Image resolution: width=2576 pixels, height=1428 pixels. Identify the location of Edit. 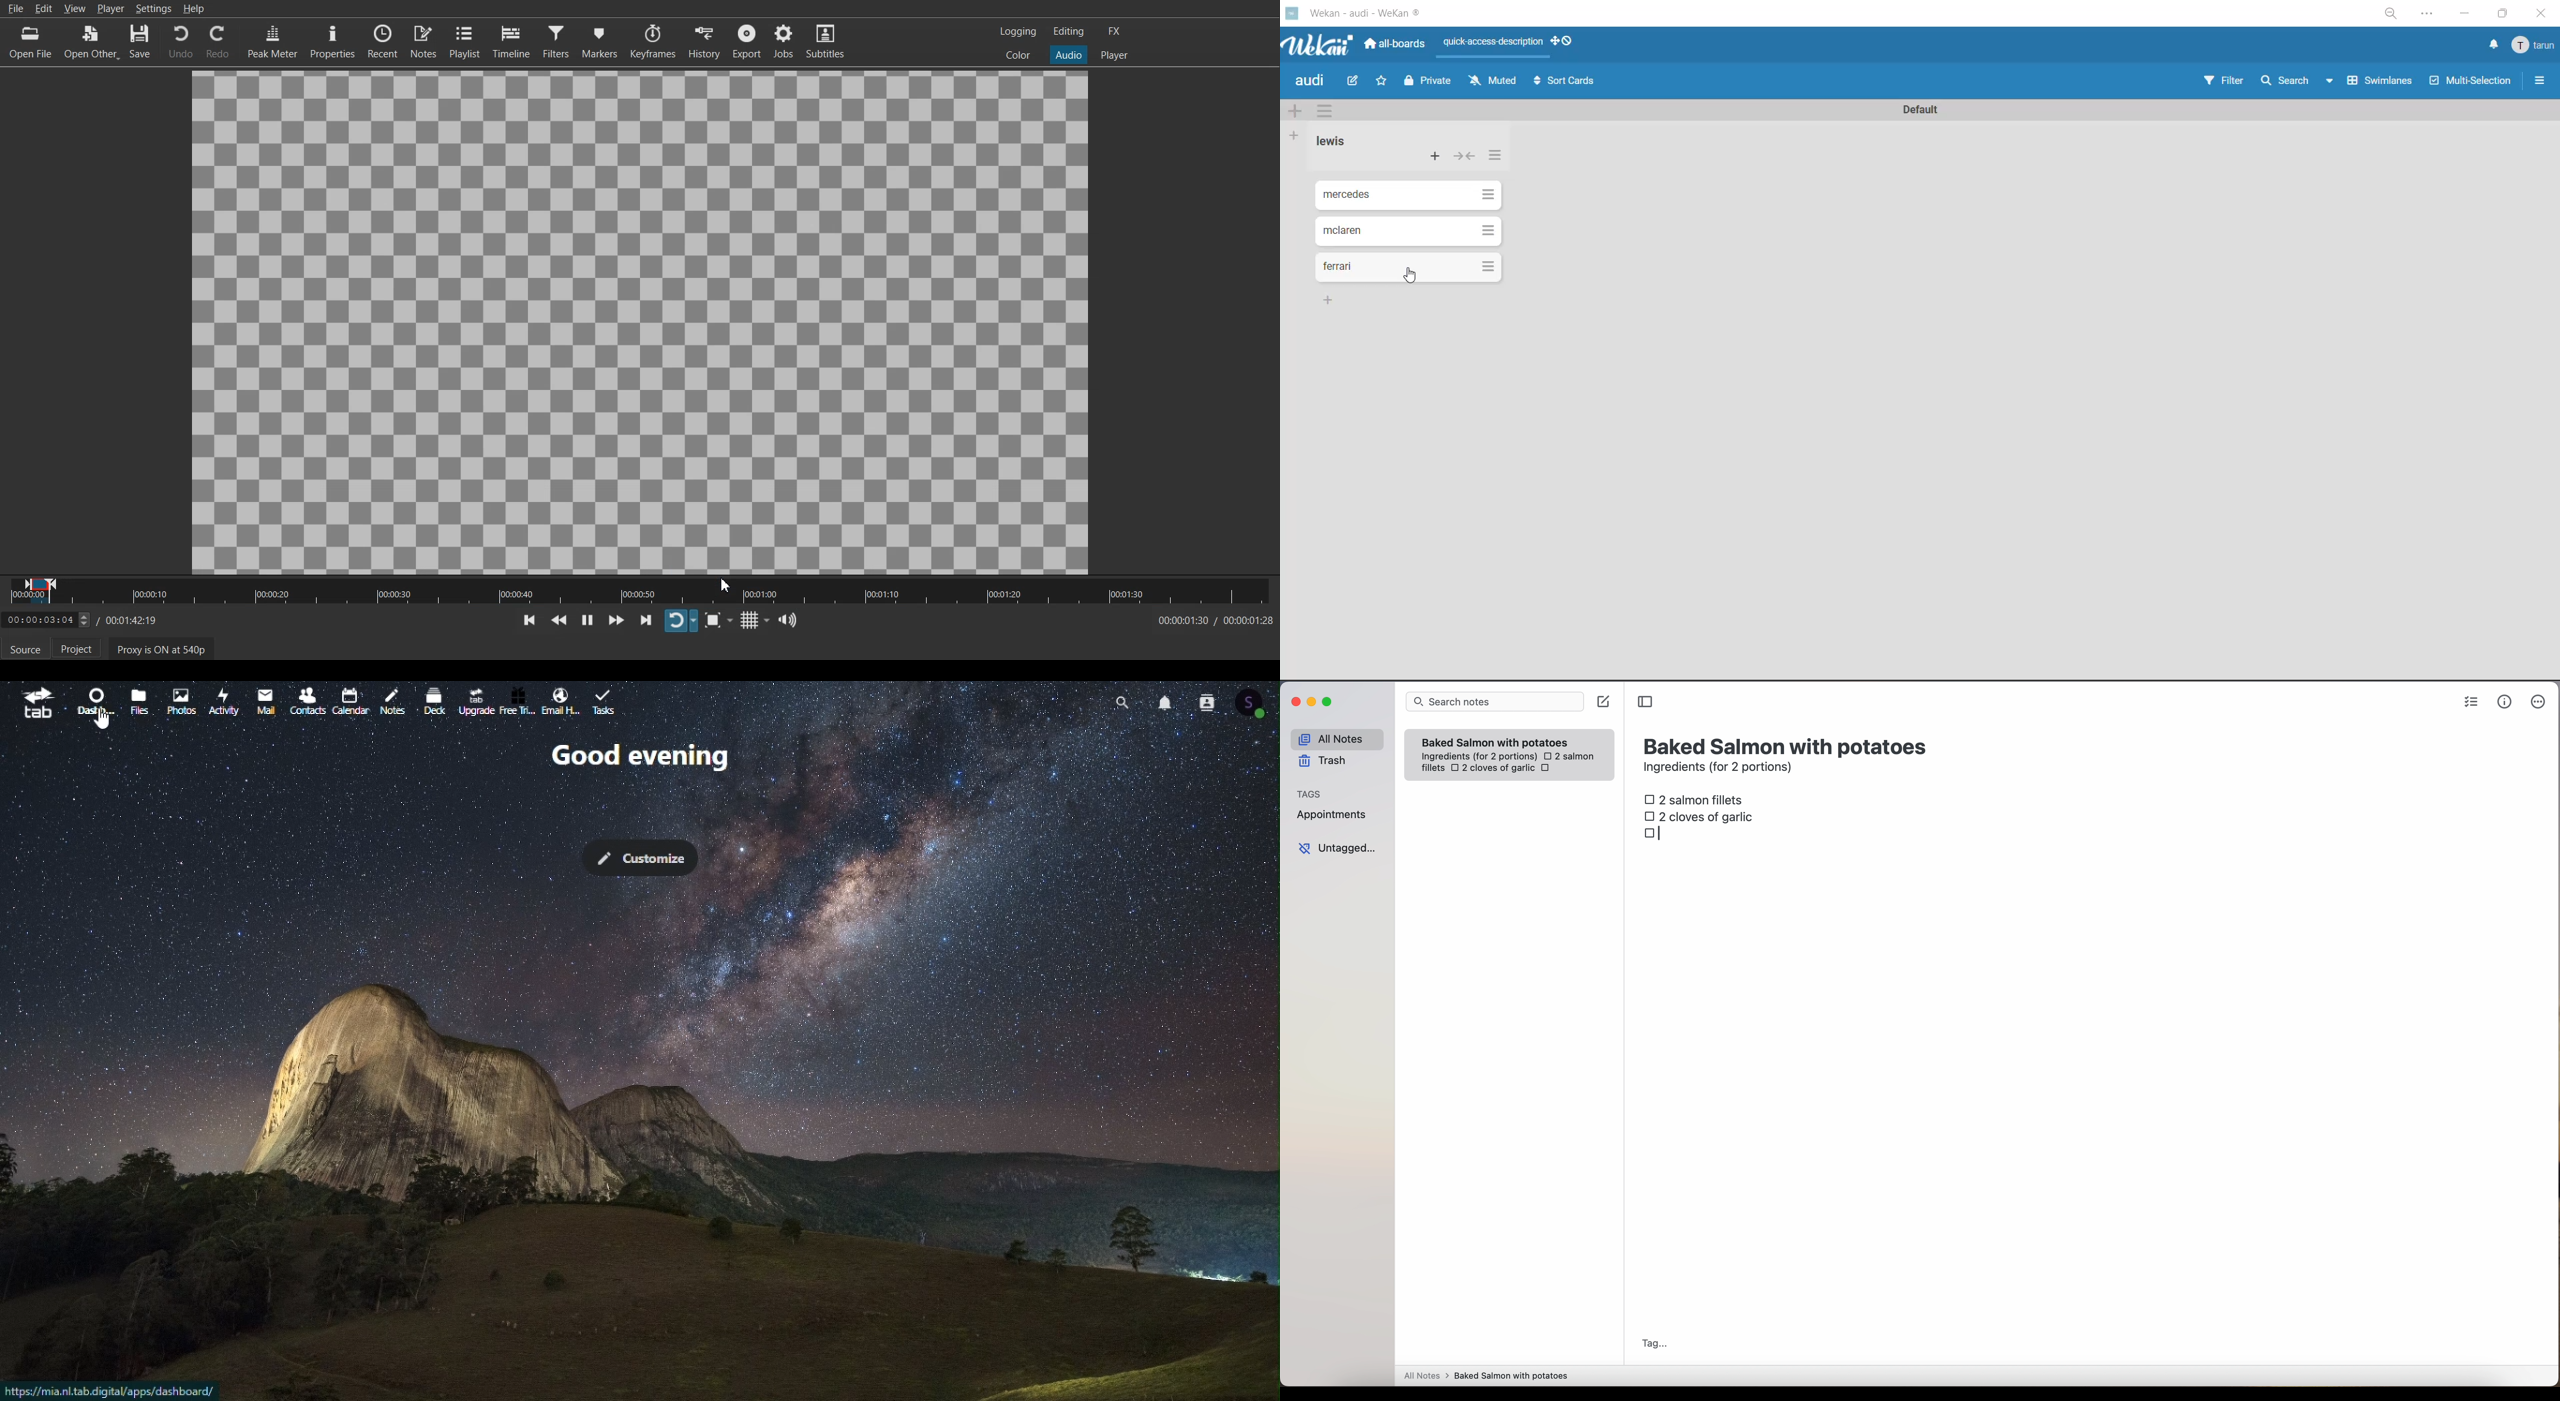
(43, 8).